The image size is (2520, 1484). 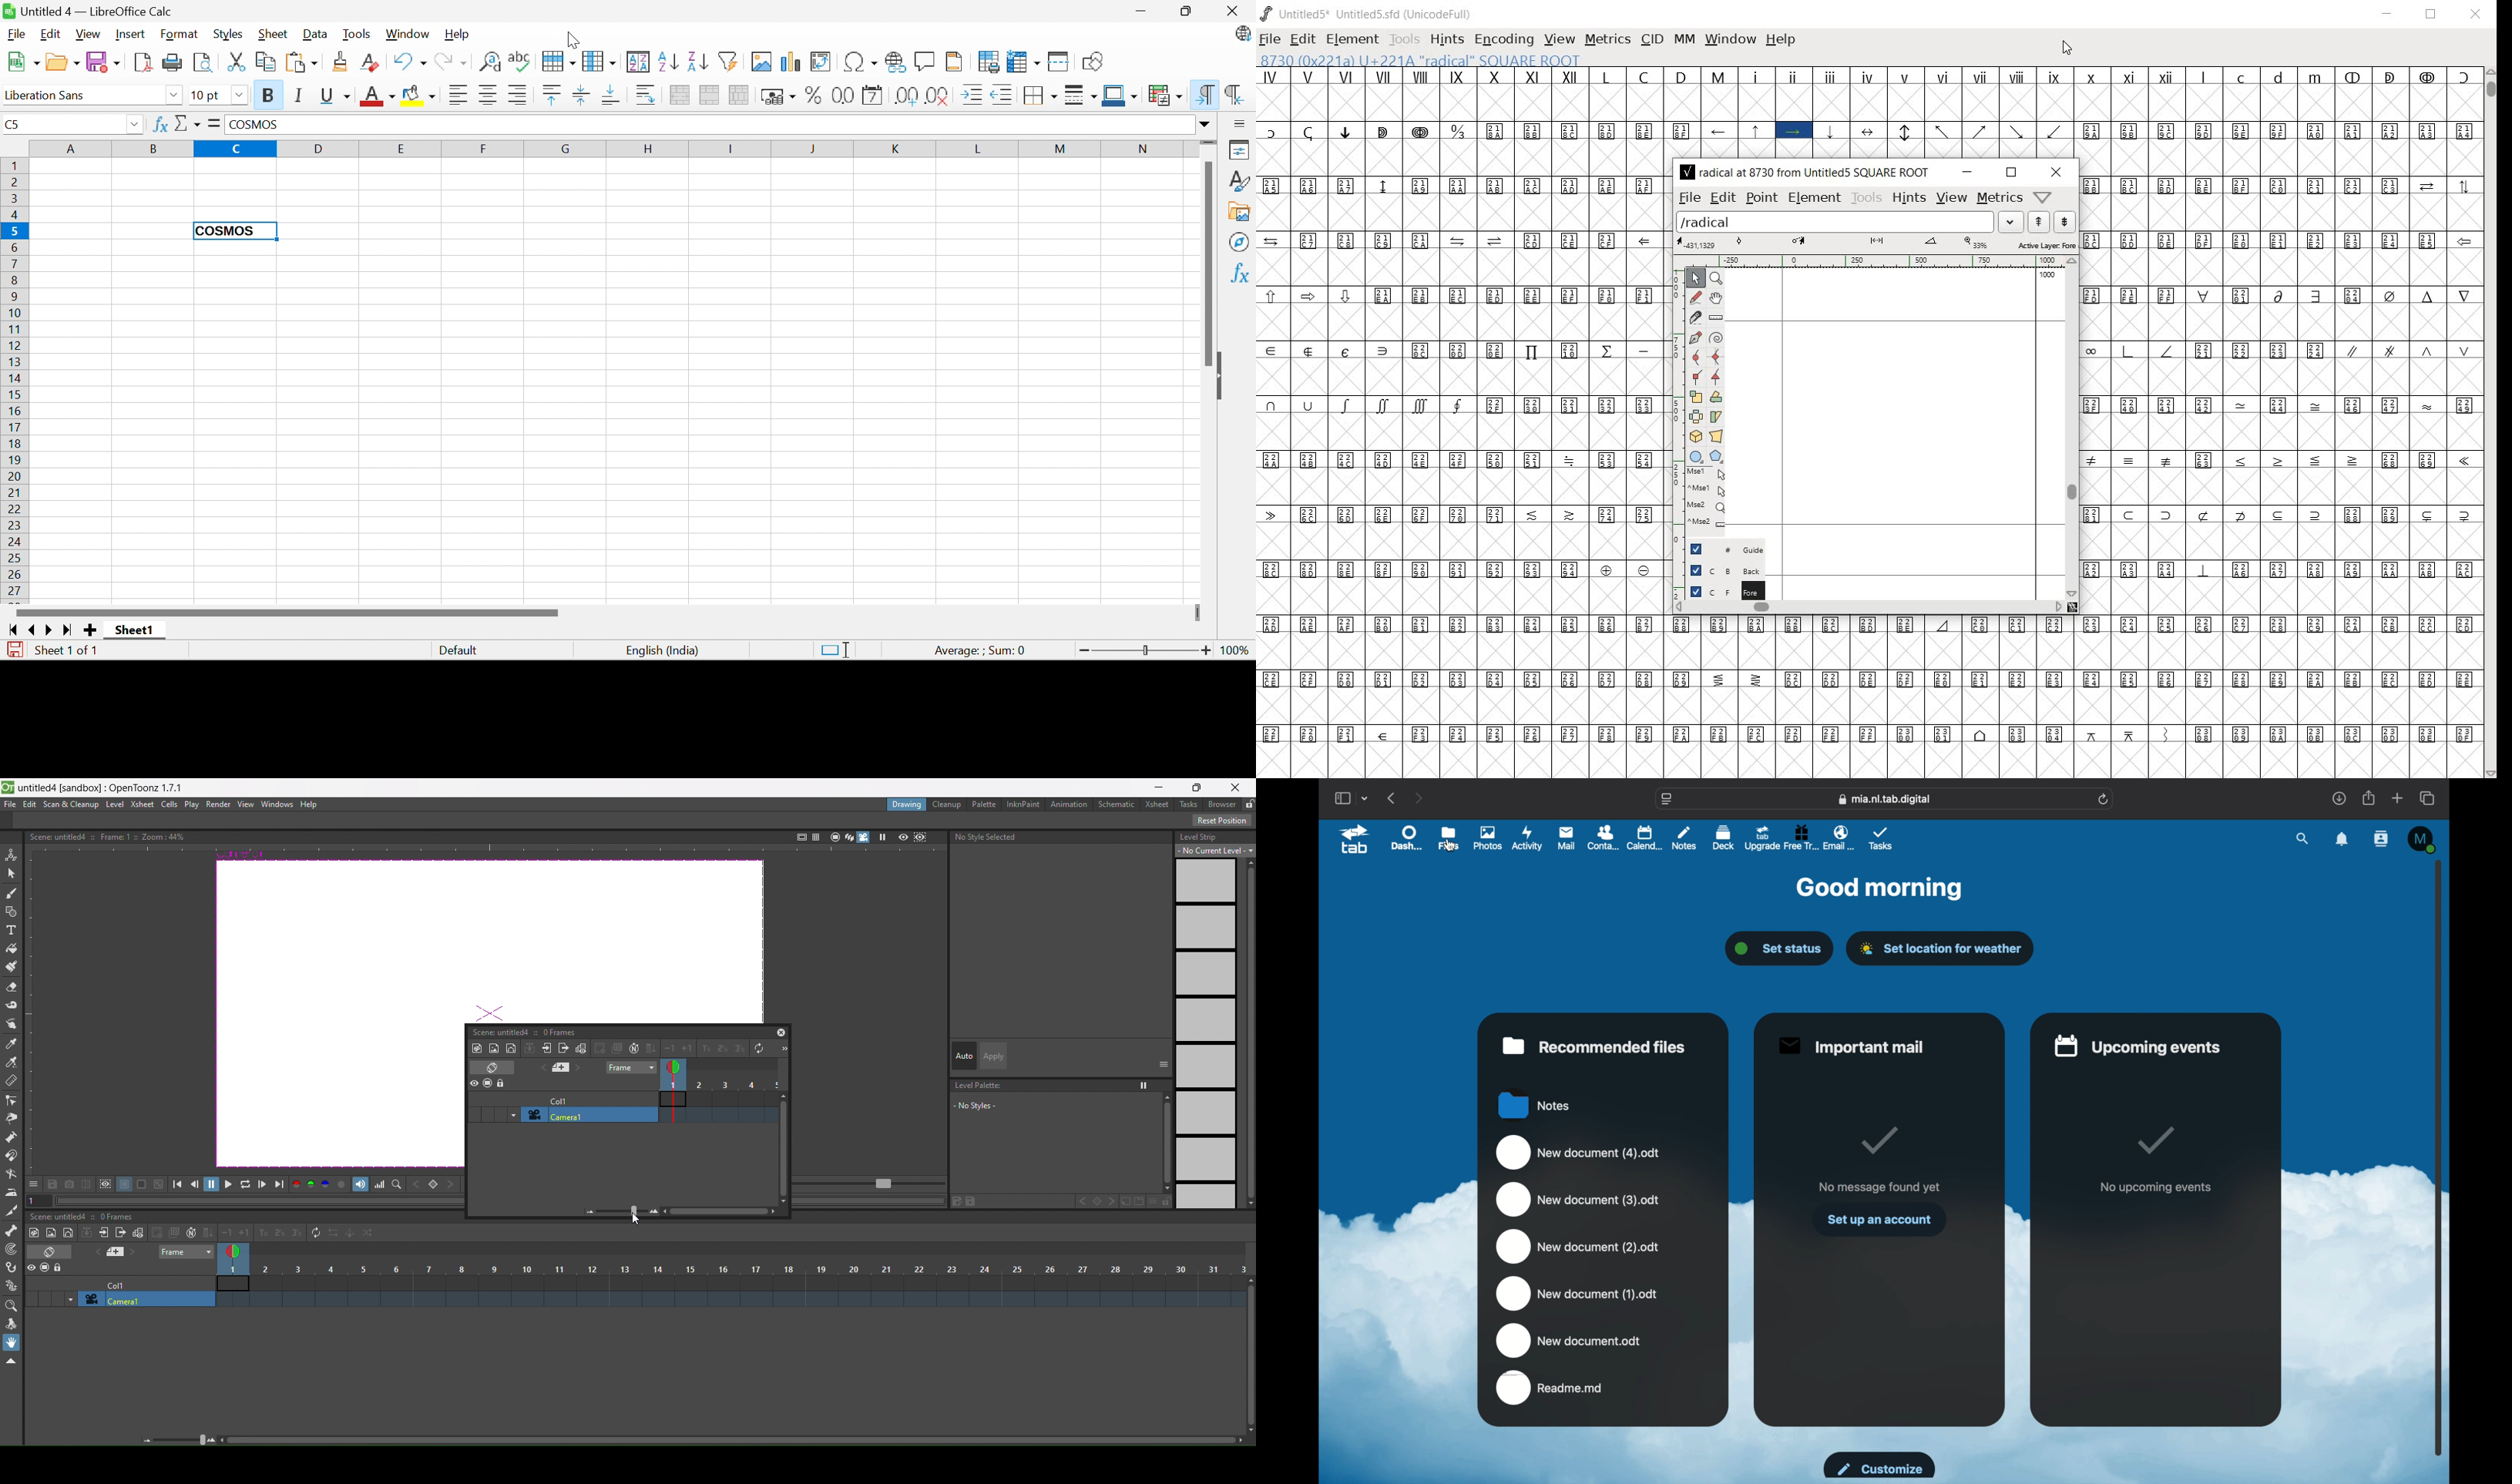 I want to click on Element, so click(x=1816, y=198).